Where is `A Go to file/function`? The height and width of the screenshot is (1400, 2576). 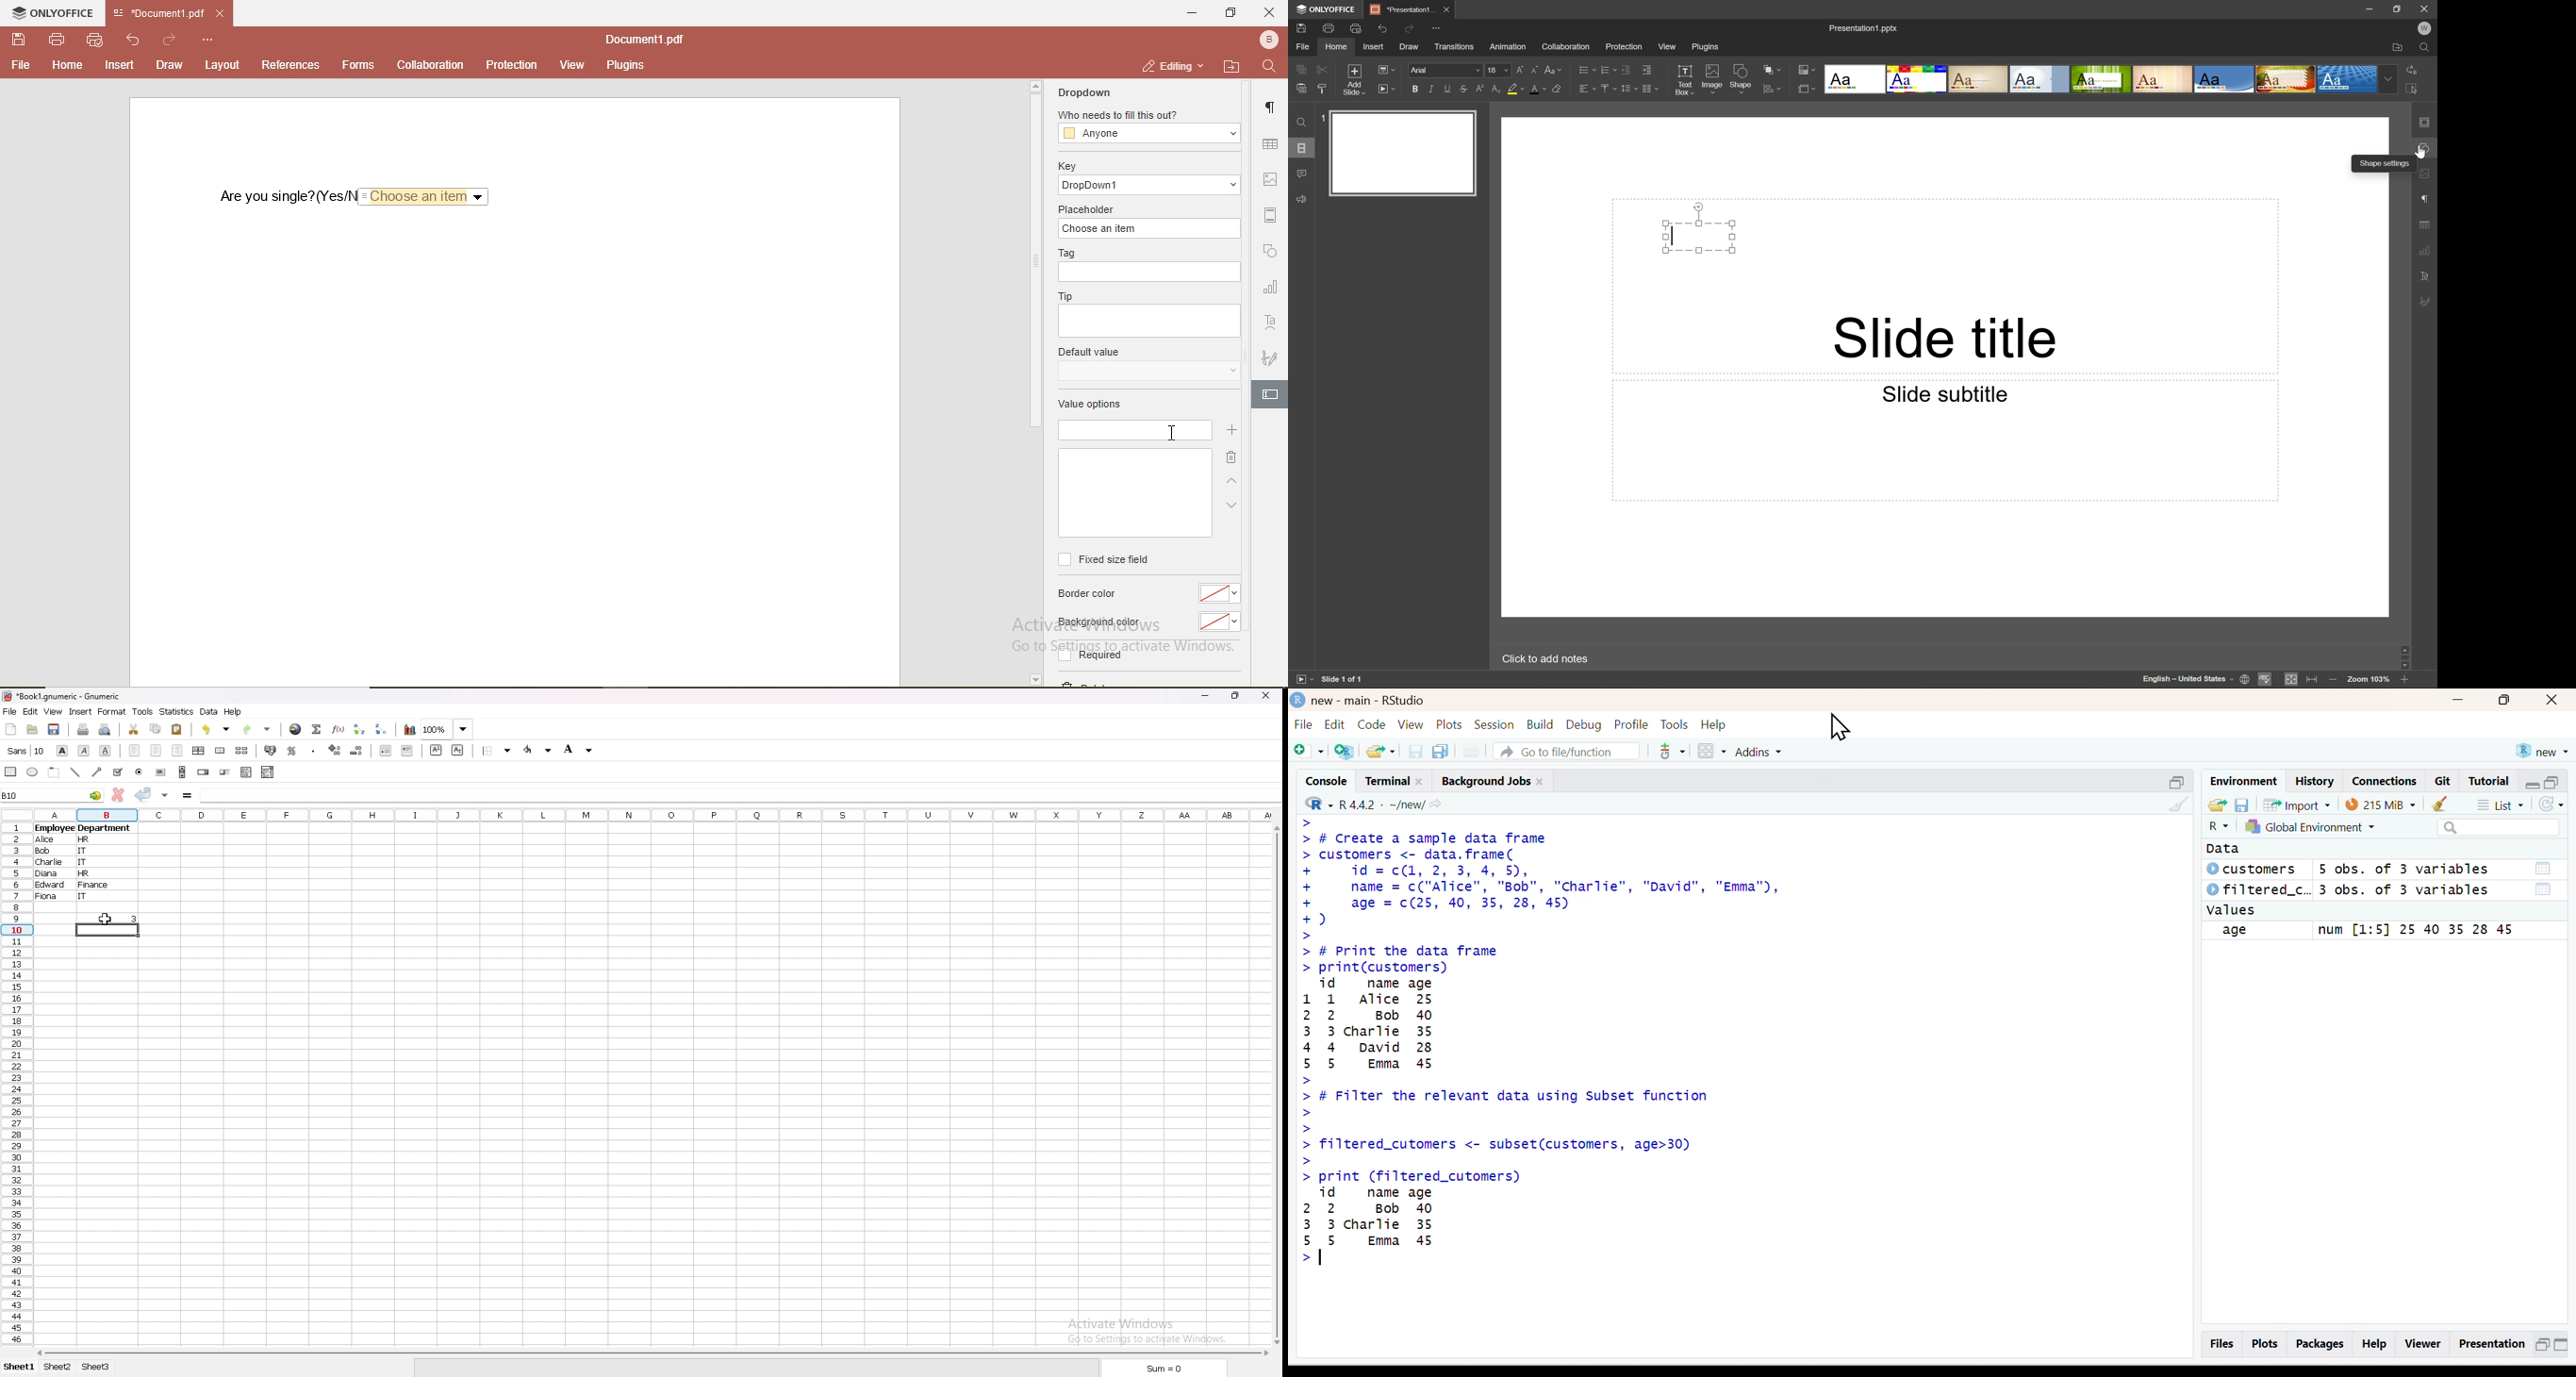
A Go to file/function is located at coordinates (1564, 750).